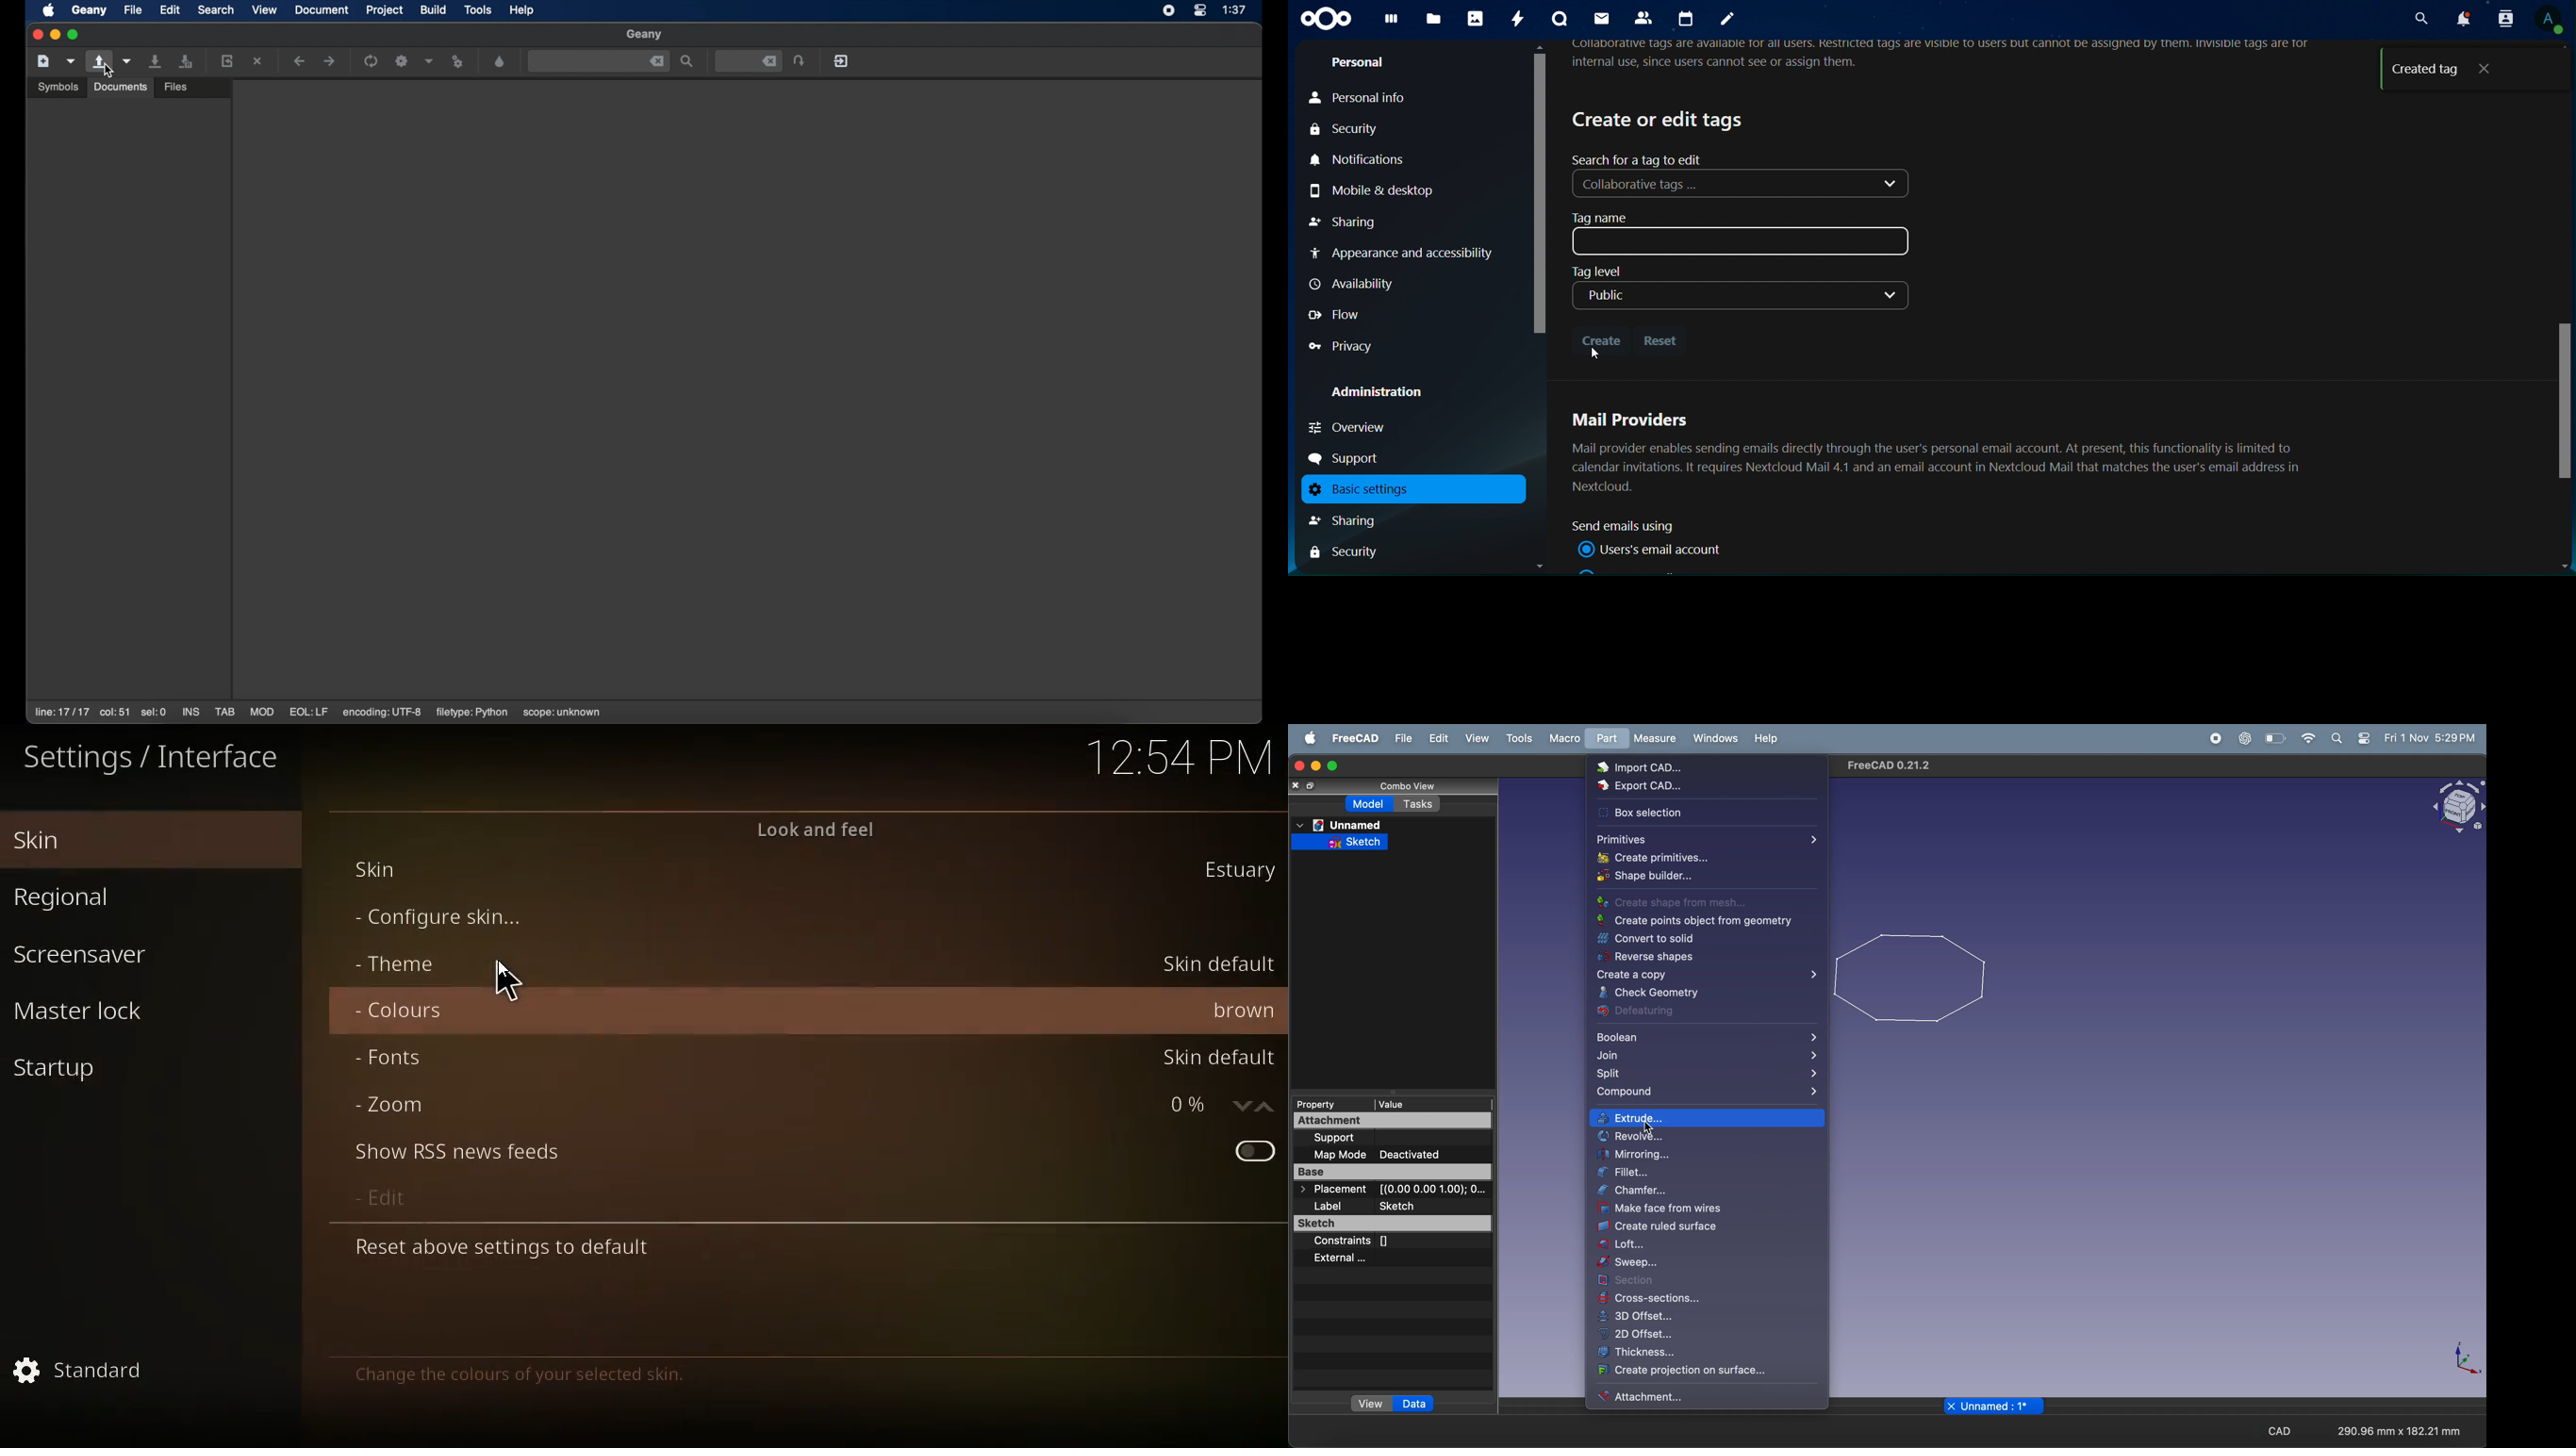 This screenshot has width=2576, height=1456. What do you see at coordinates (1299, 766) in the screenshot?
I see `closing window` at bounding box center [1299, 766].